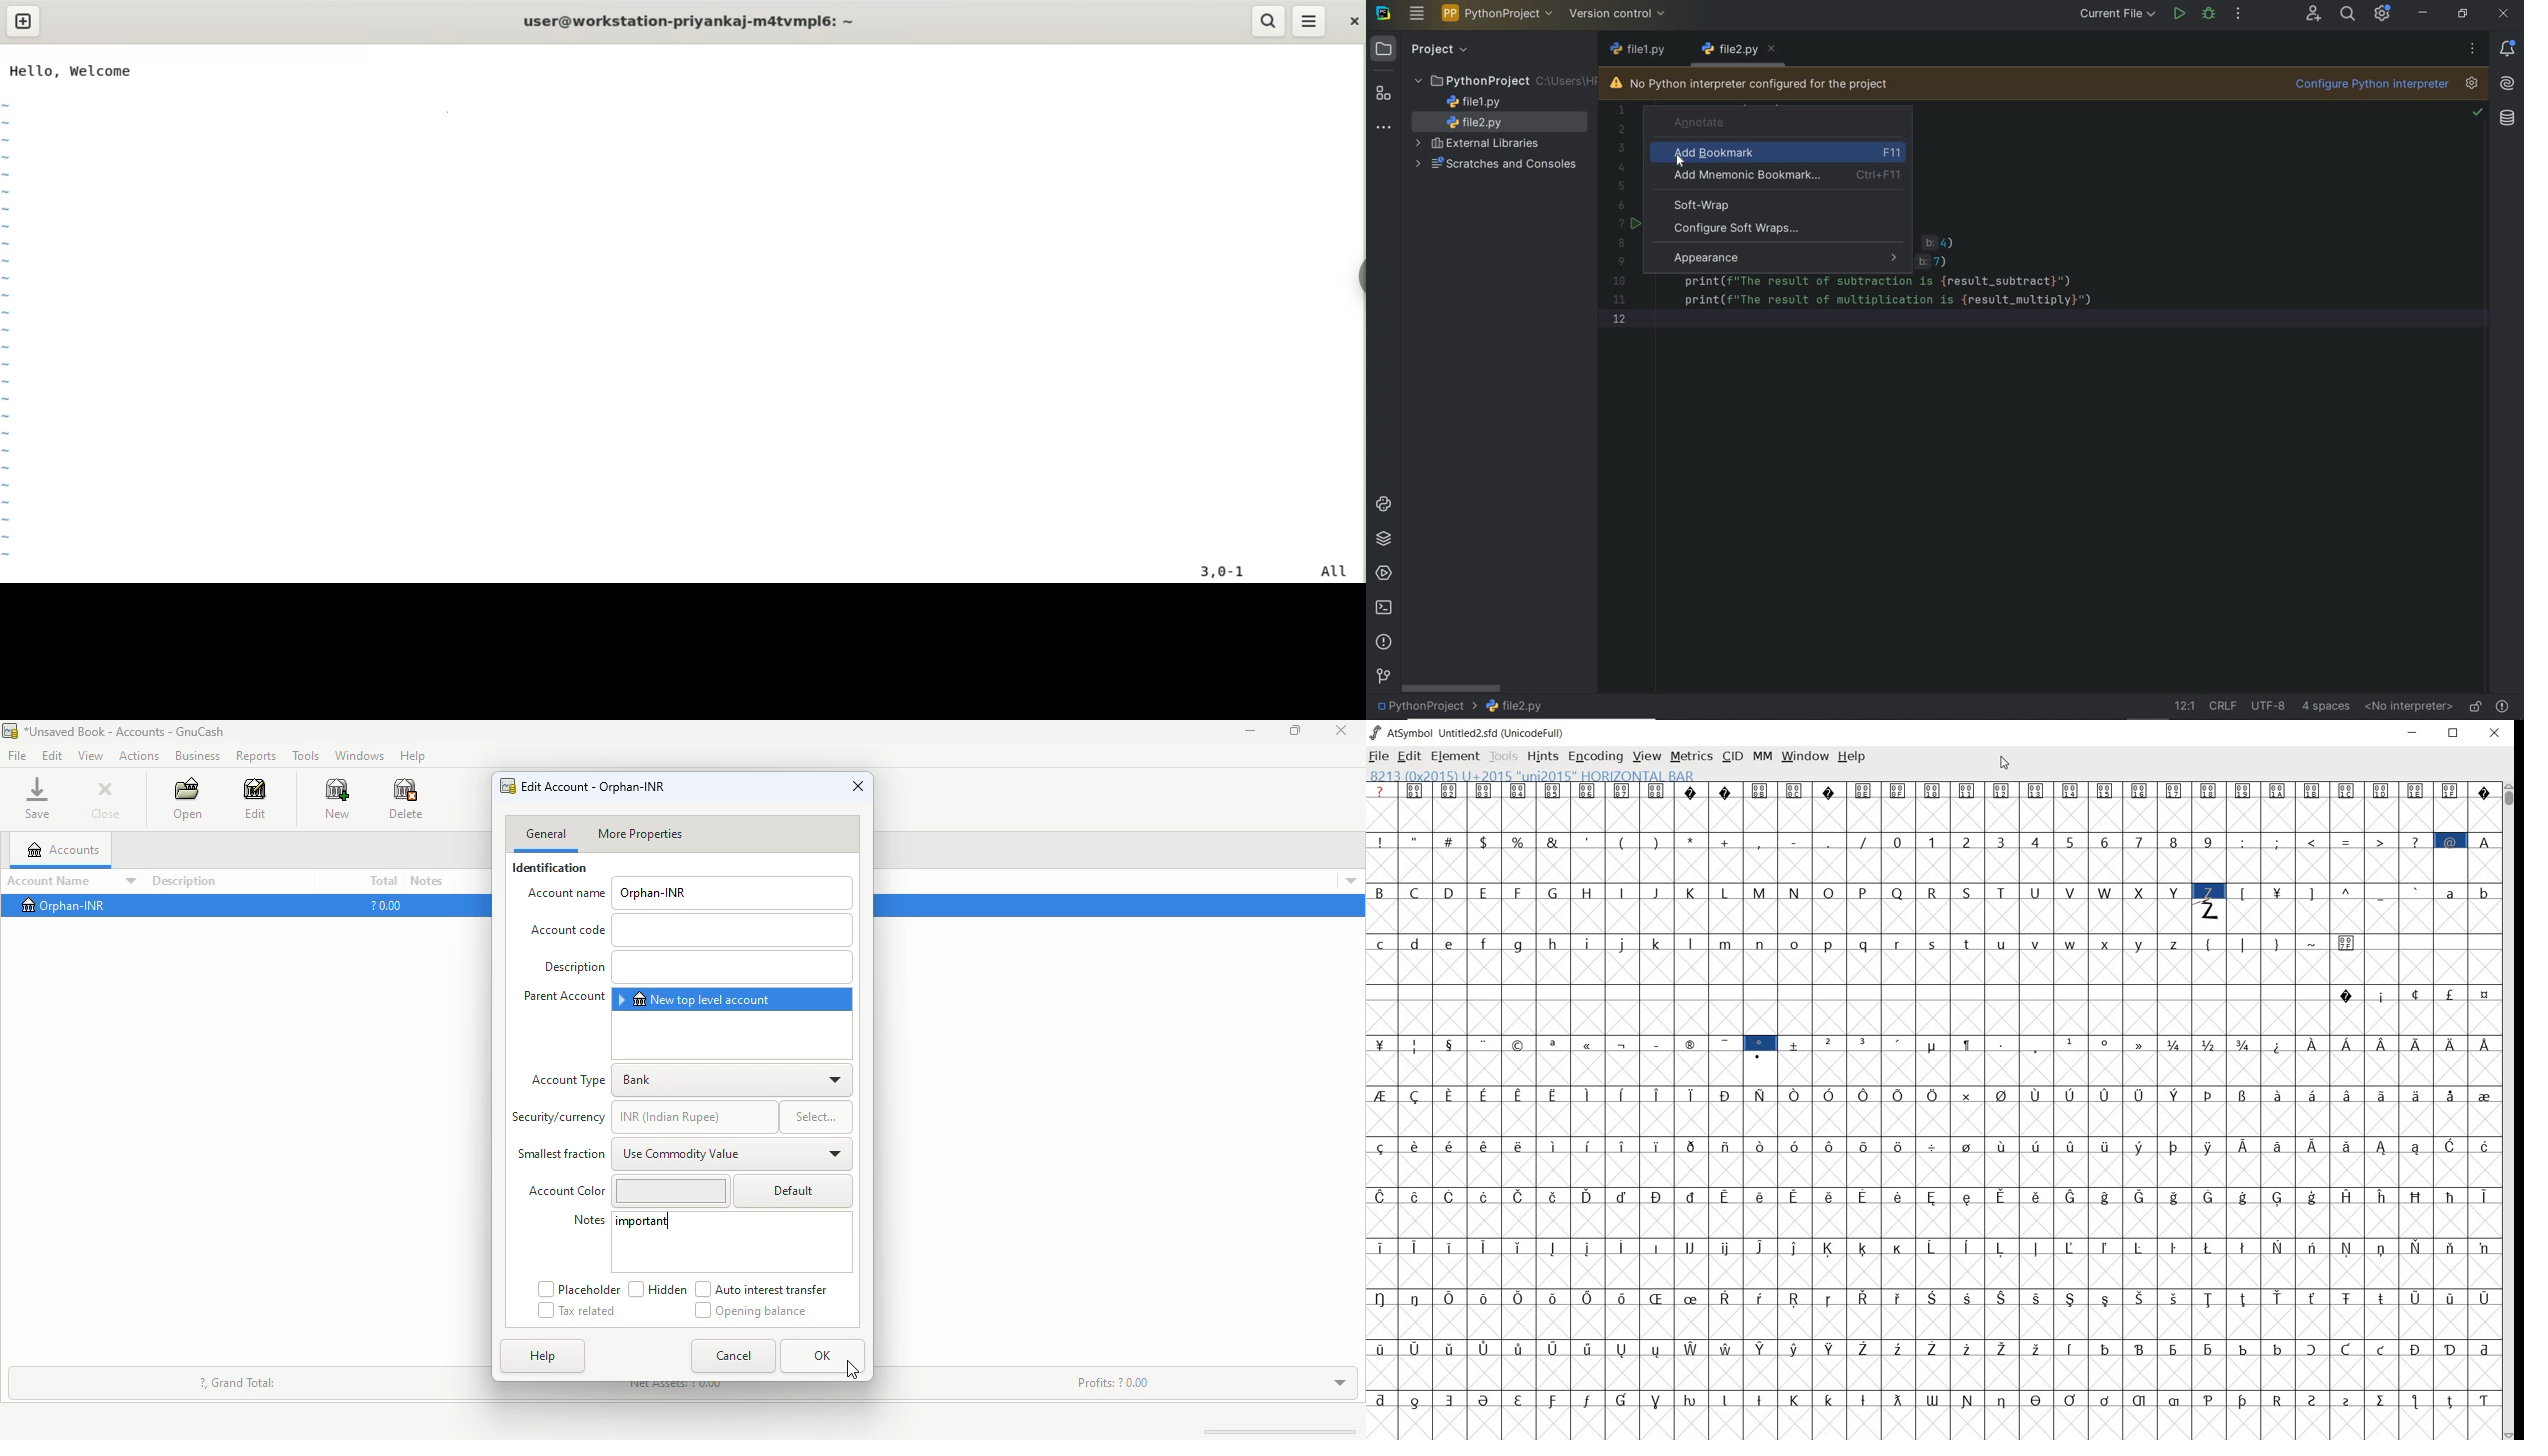  What do you see at coordinates (1787, 229) in the screenshot?
I see `configure soft wraps` at bounding box center [1787, 229].